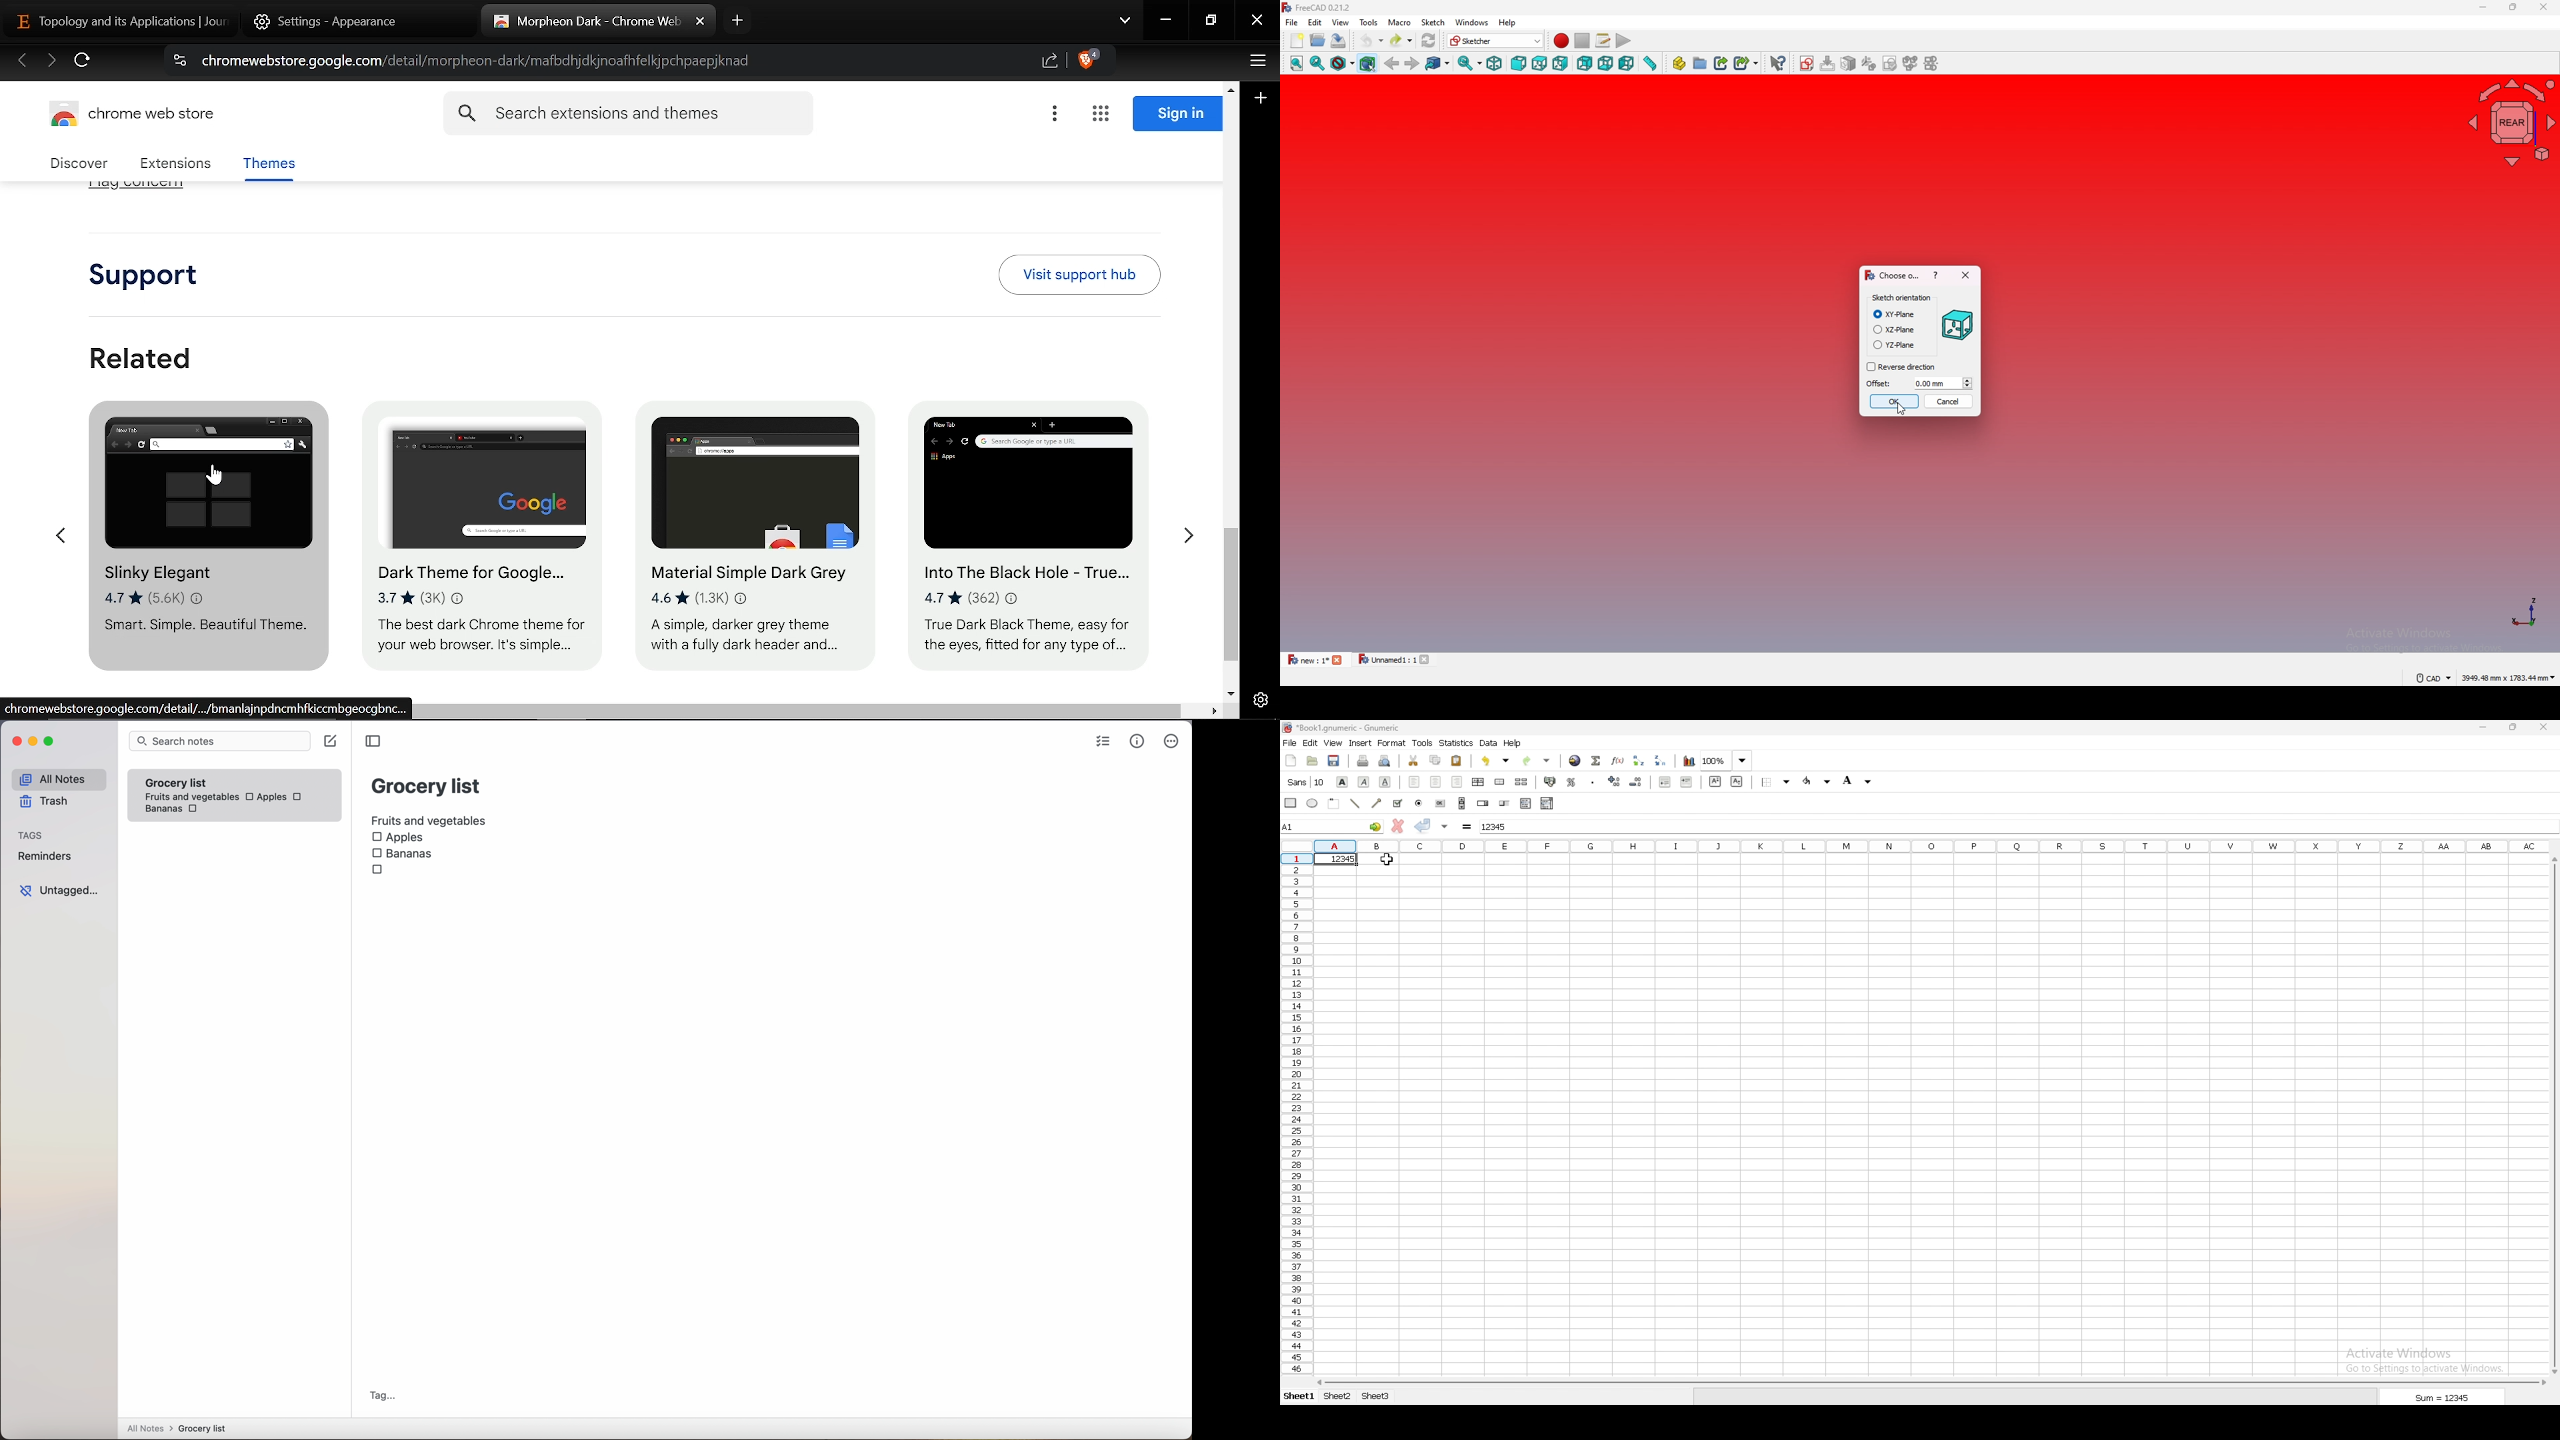  I want to click on formula, so click(1467, 826).